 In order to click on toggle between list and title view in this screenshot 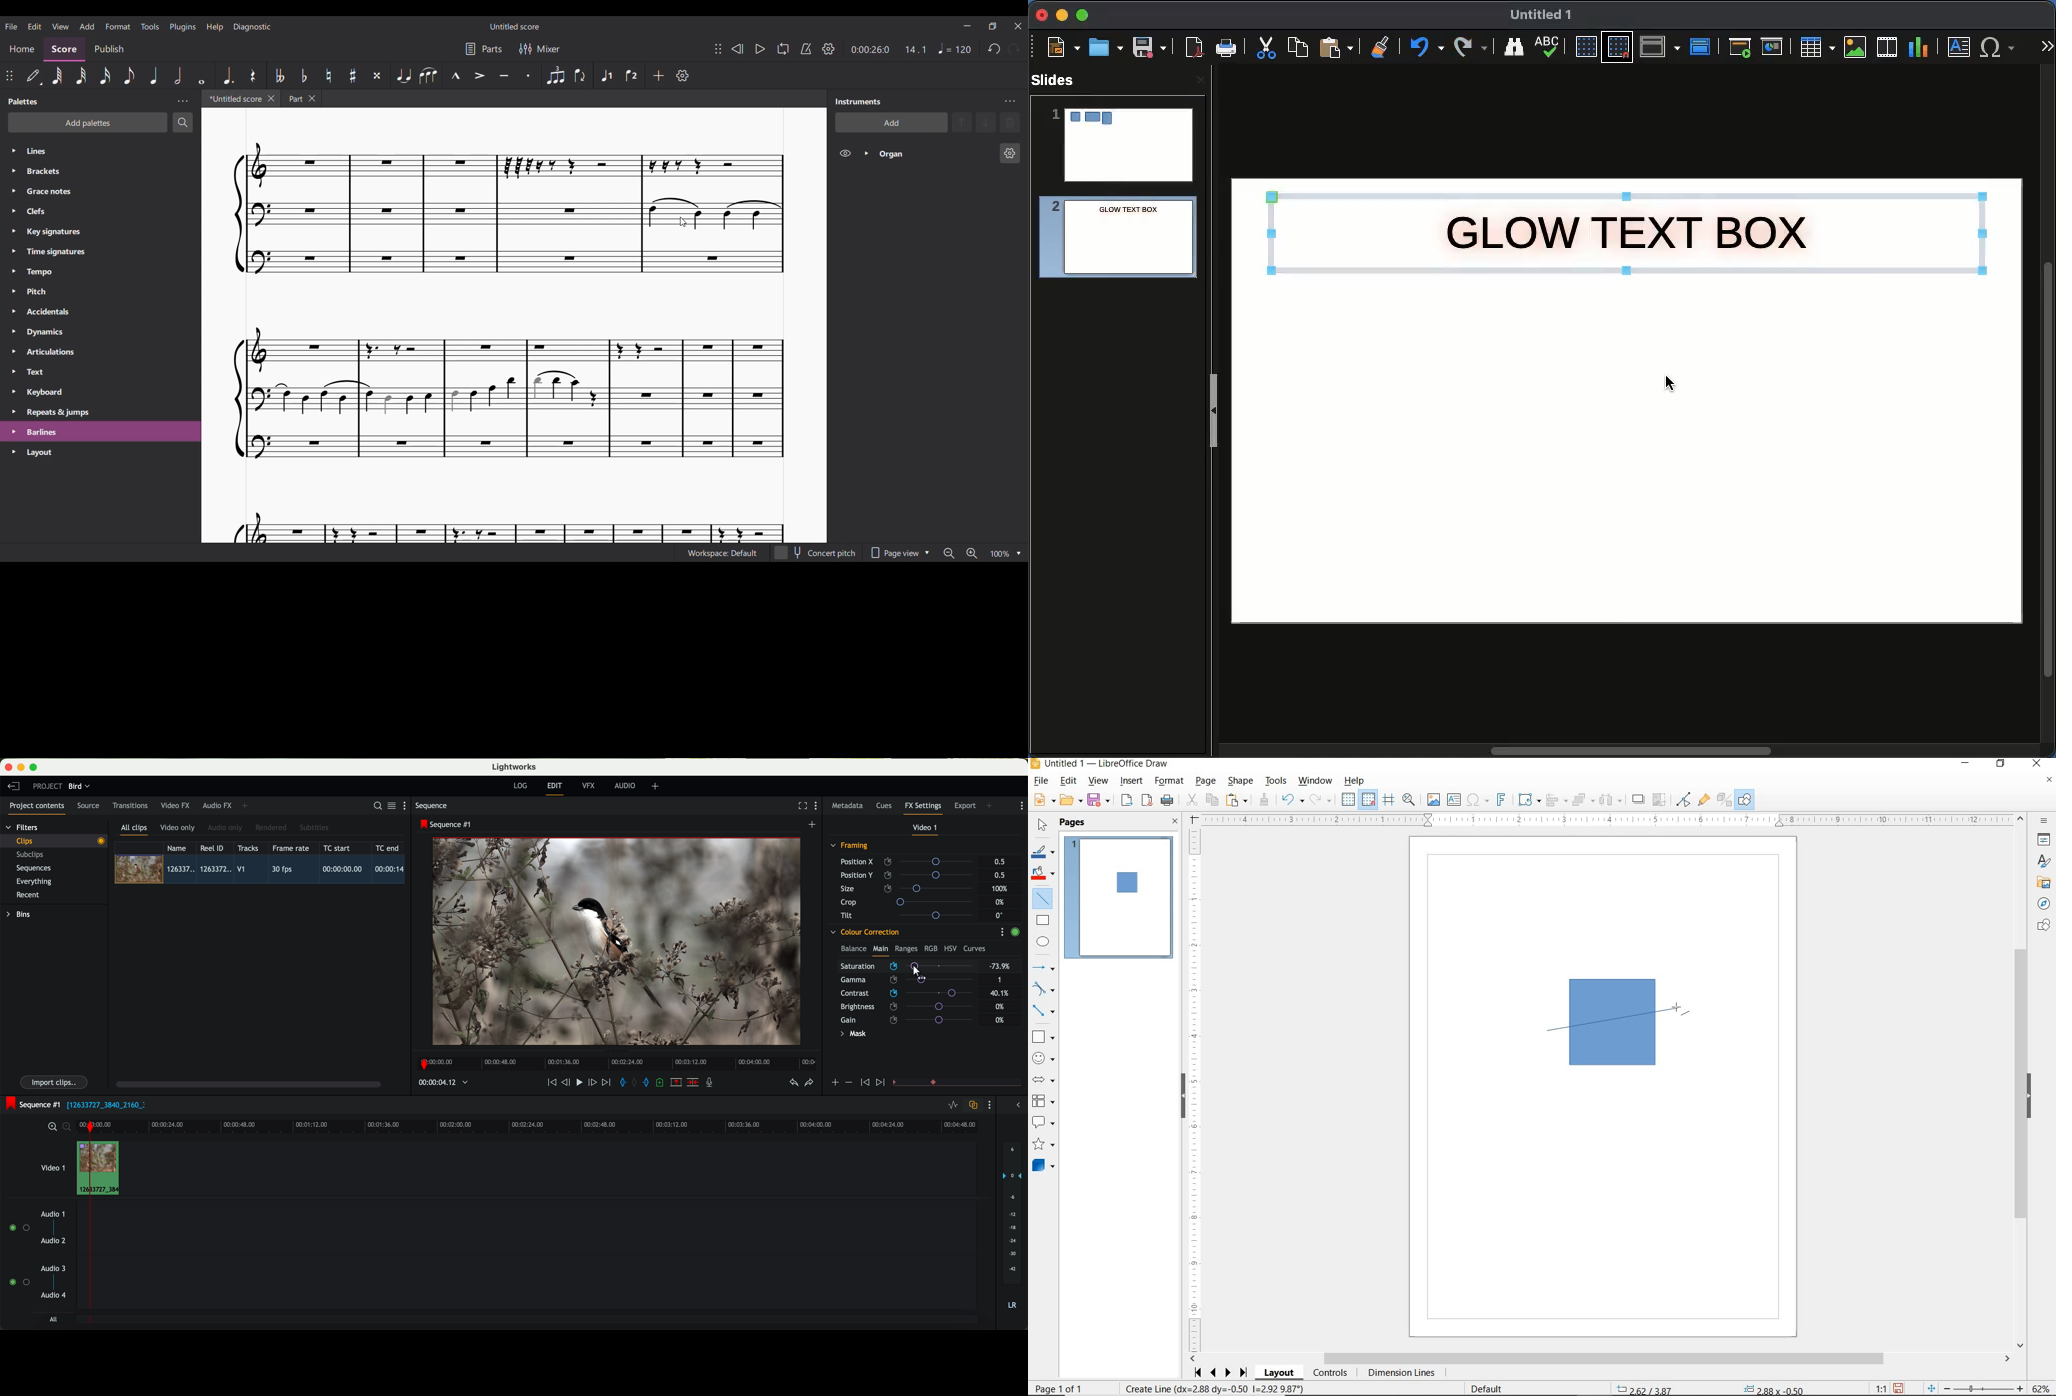, I will do `click(391, 805)`.